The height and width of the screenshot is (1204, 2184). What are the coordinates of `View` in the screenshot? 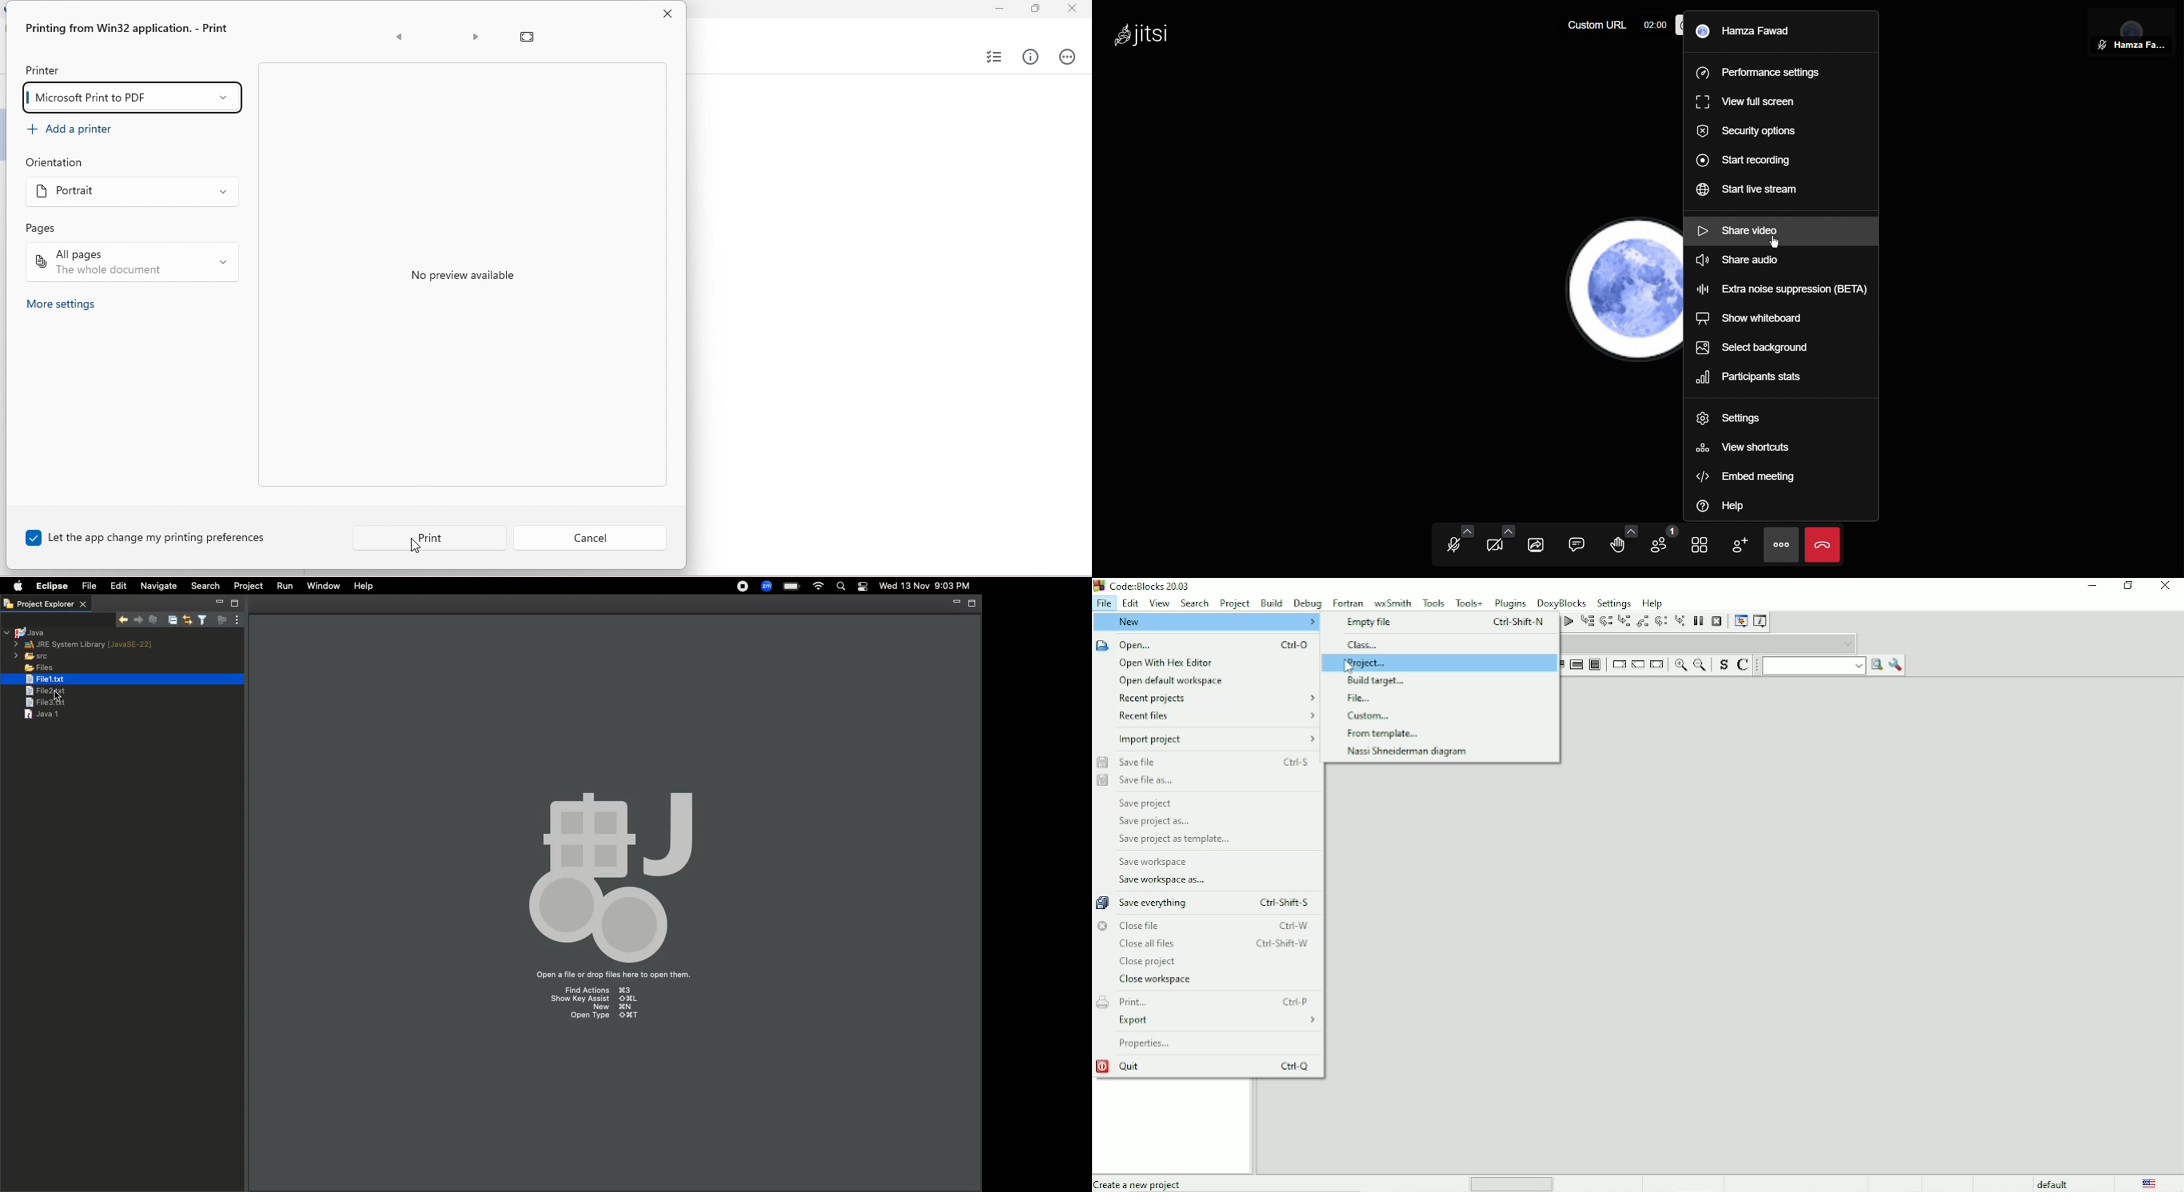 It's located at (1159, 603).